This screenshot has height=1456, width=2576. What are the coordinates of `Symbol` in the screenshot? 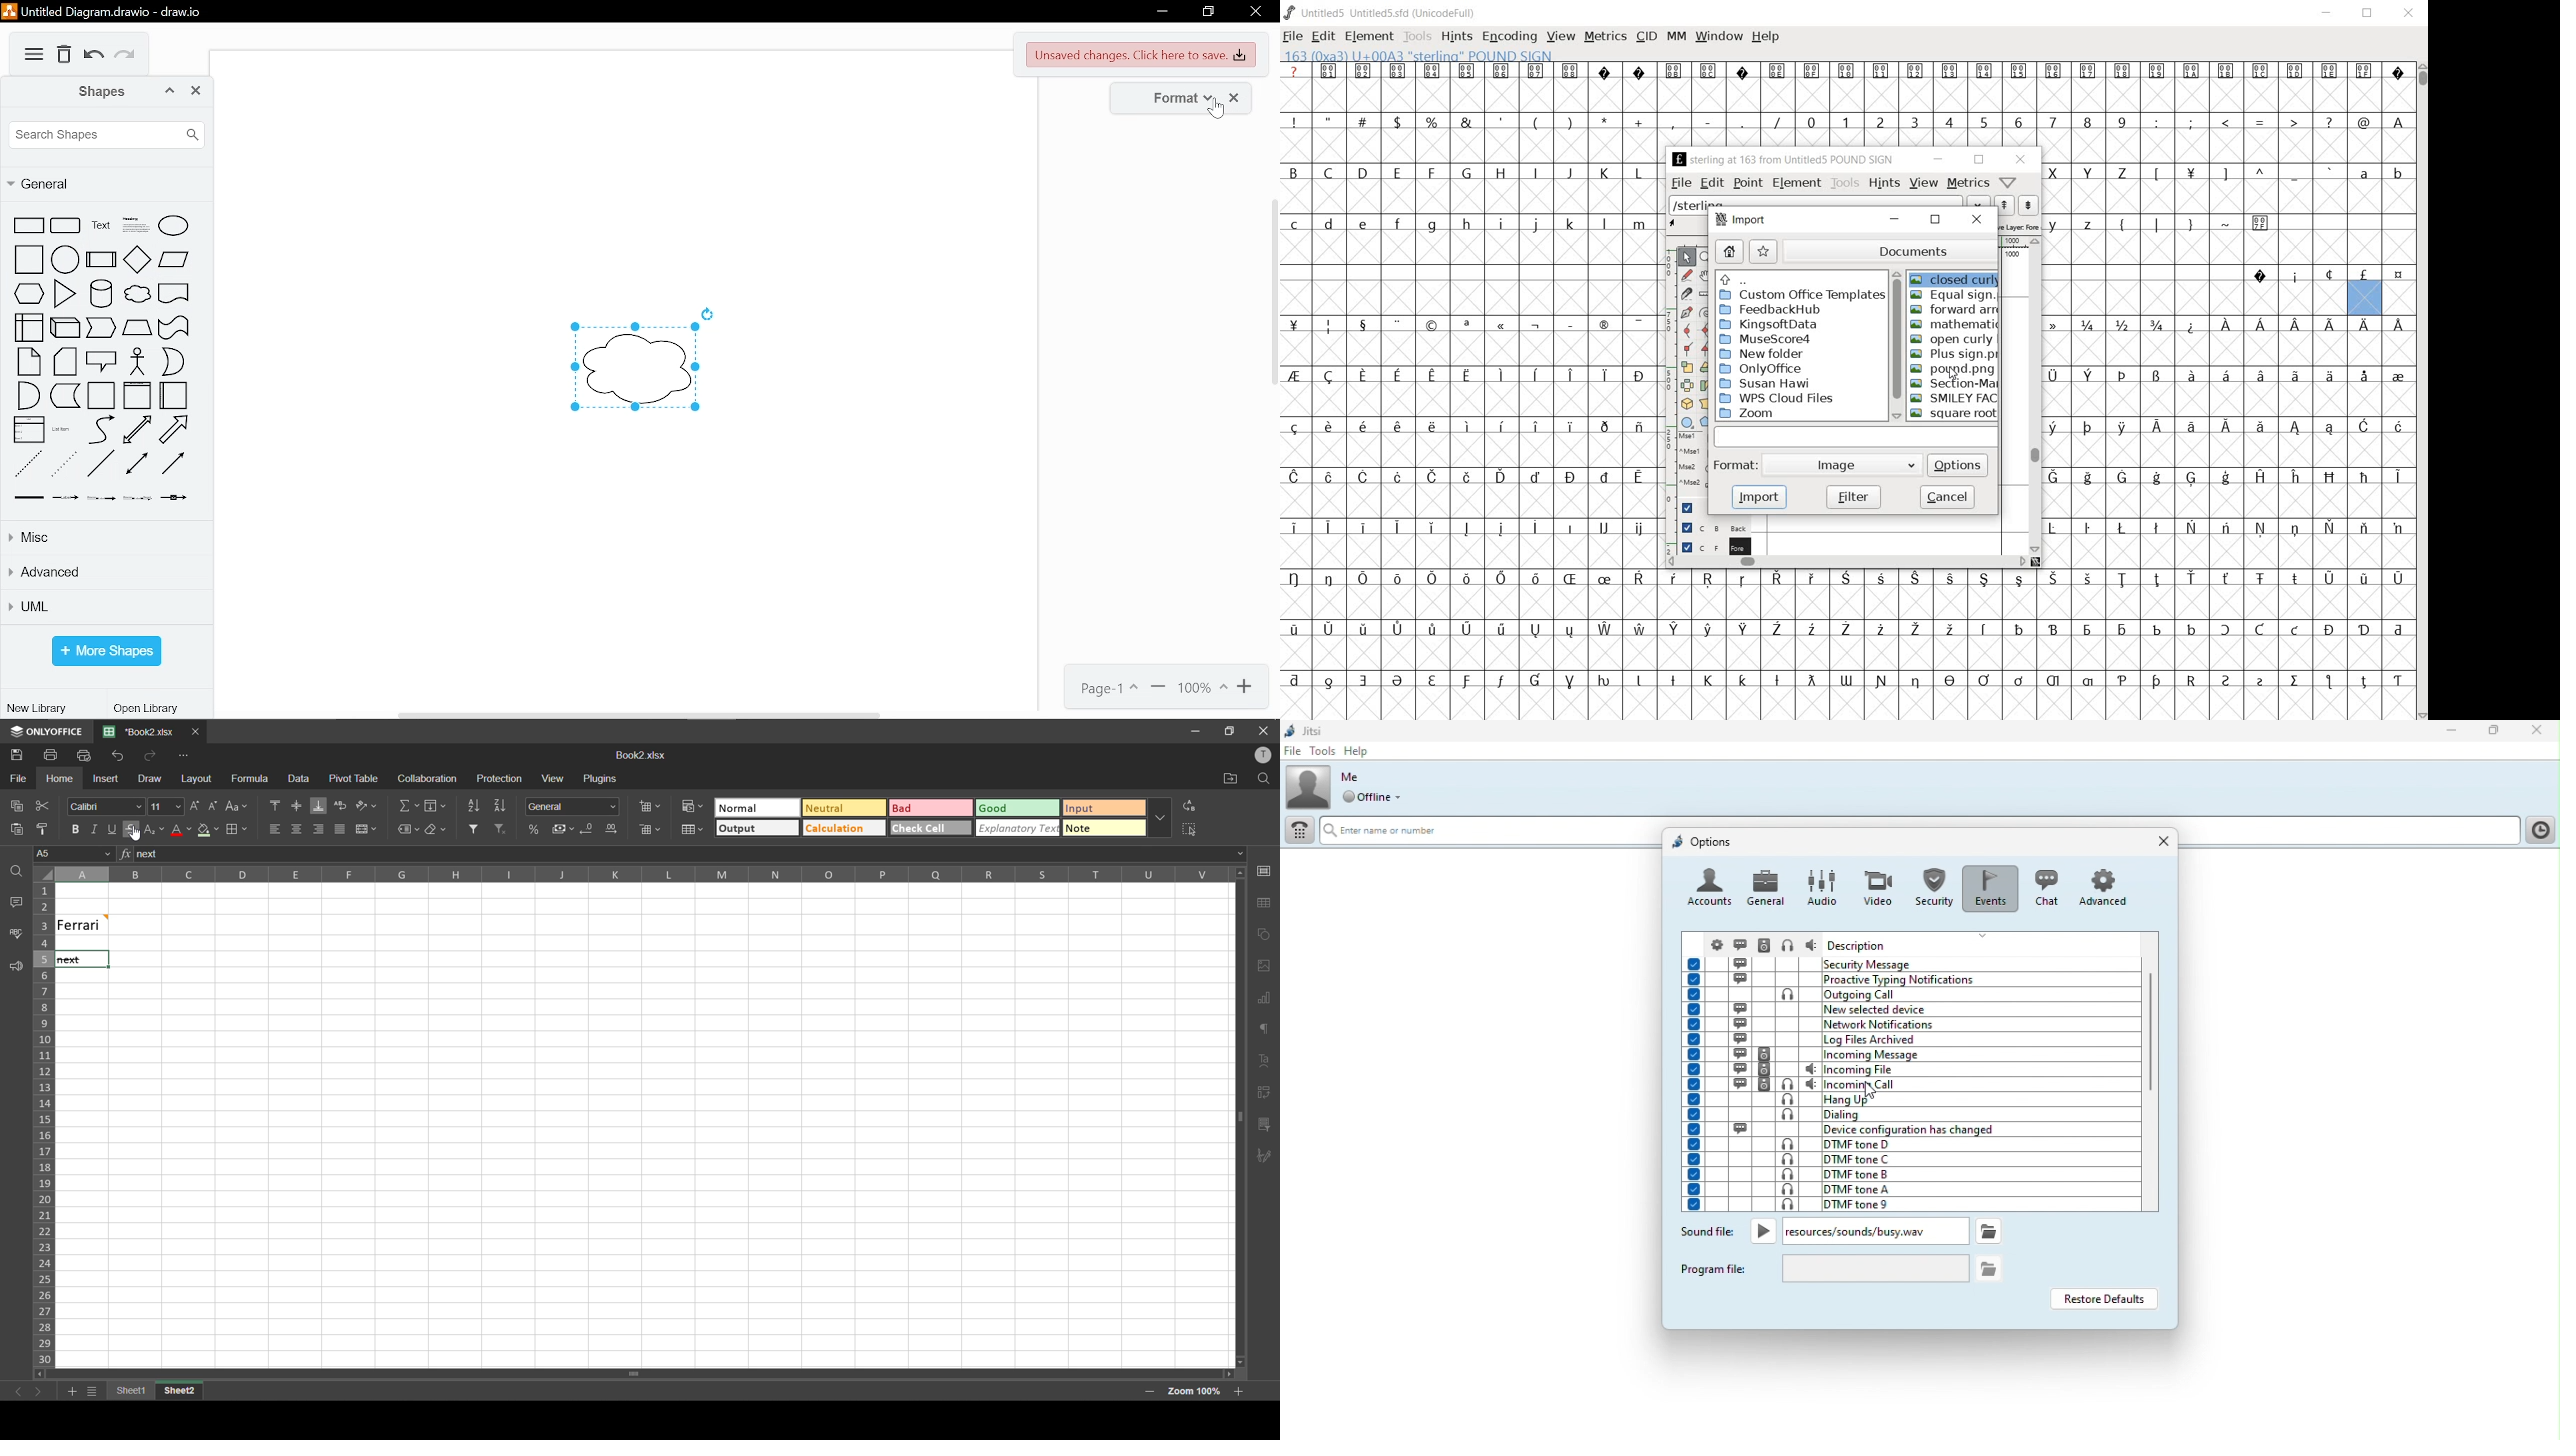 It's located at (2330, 325).